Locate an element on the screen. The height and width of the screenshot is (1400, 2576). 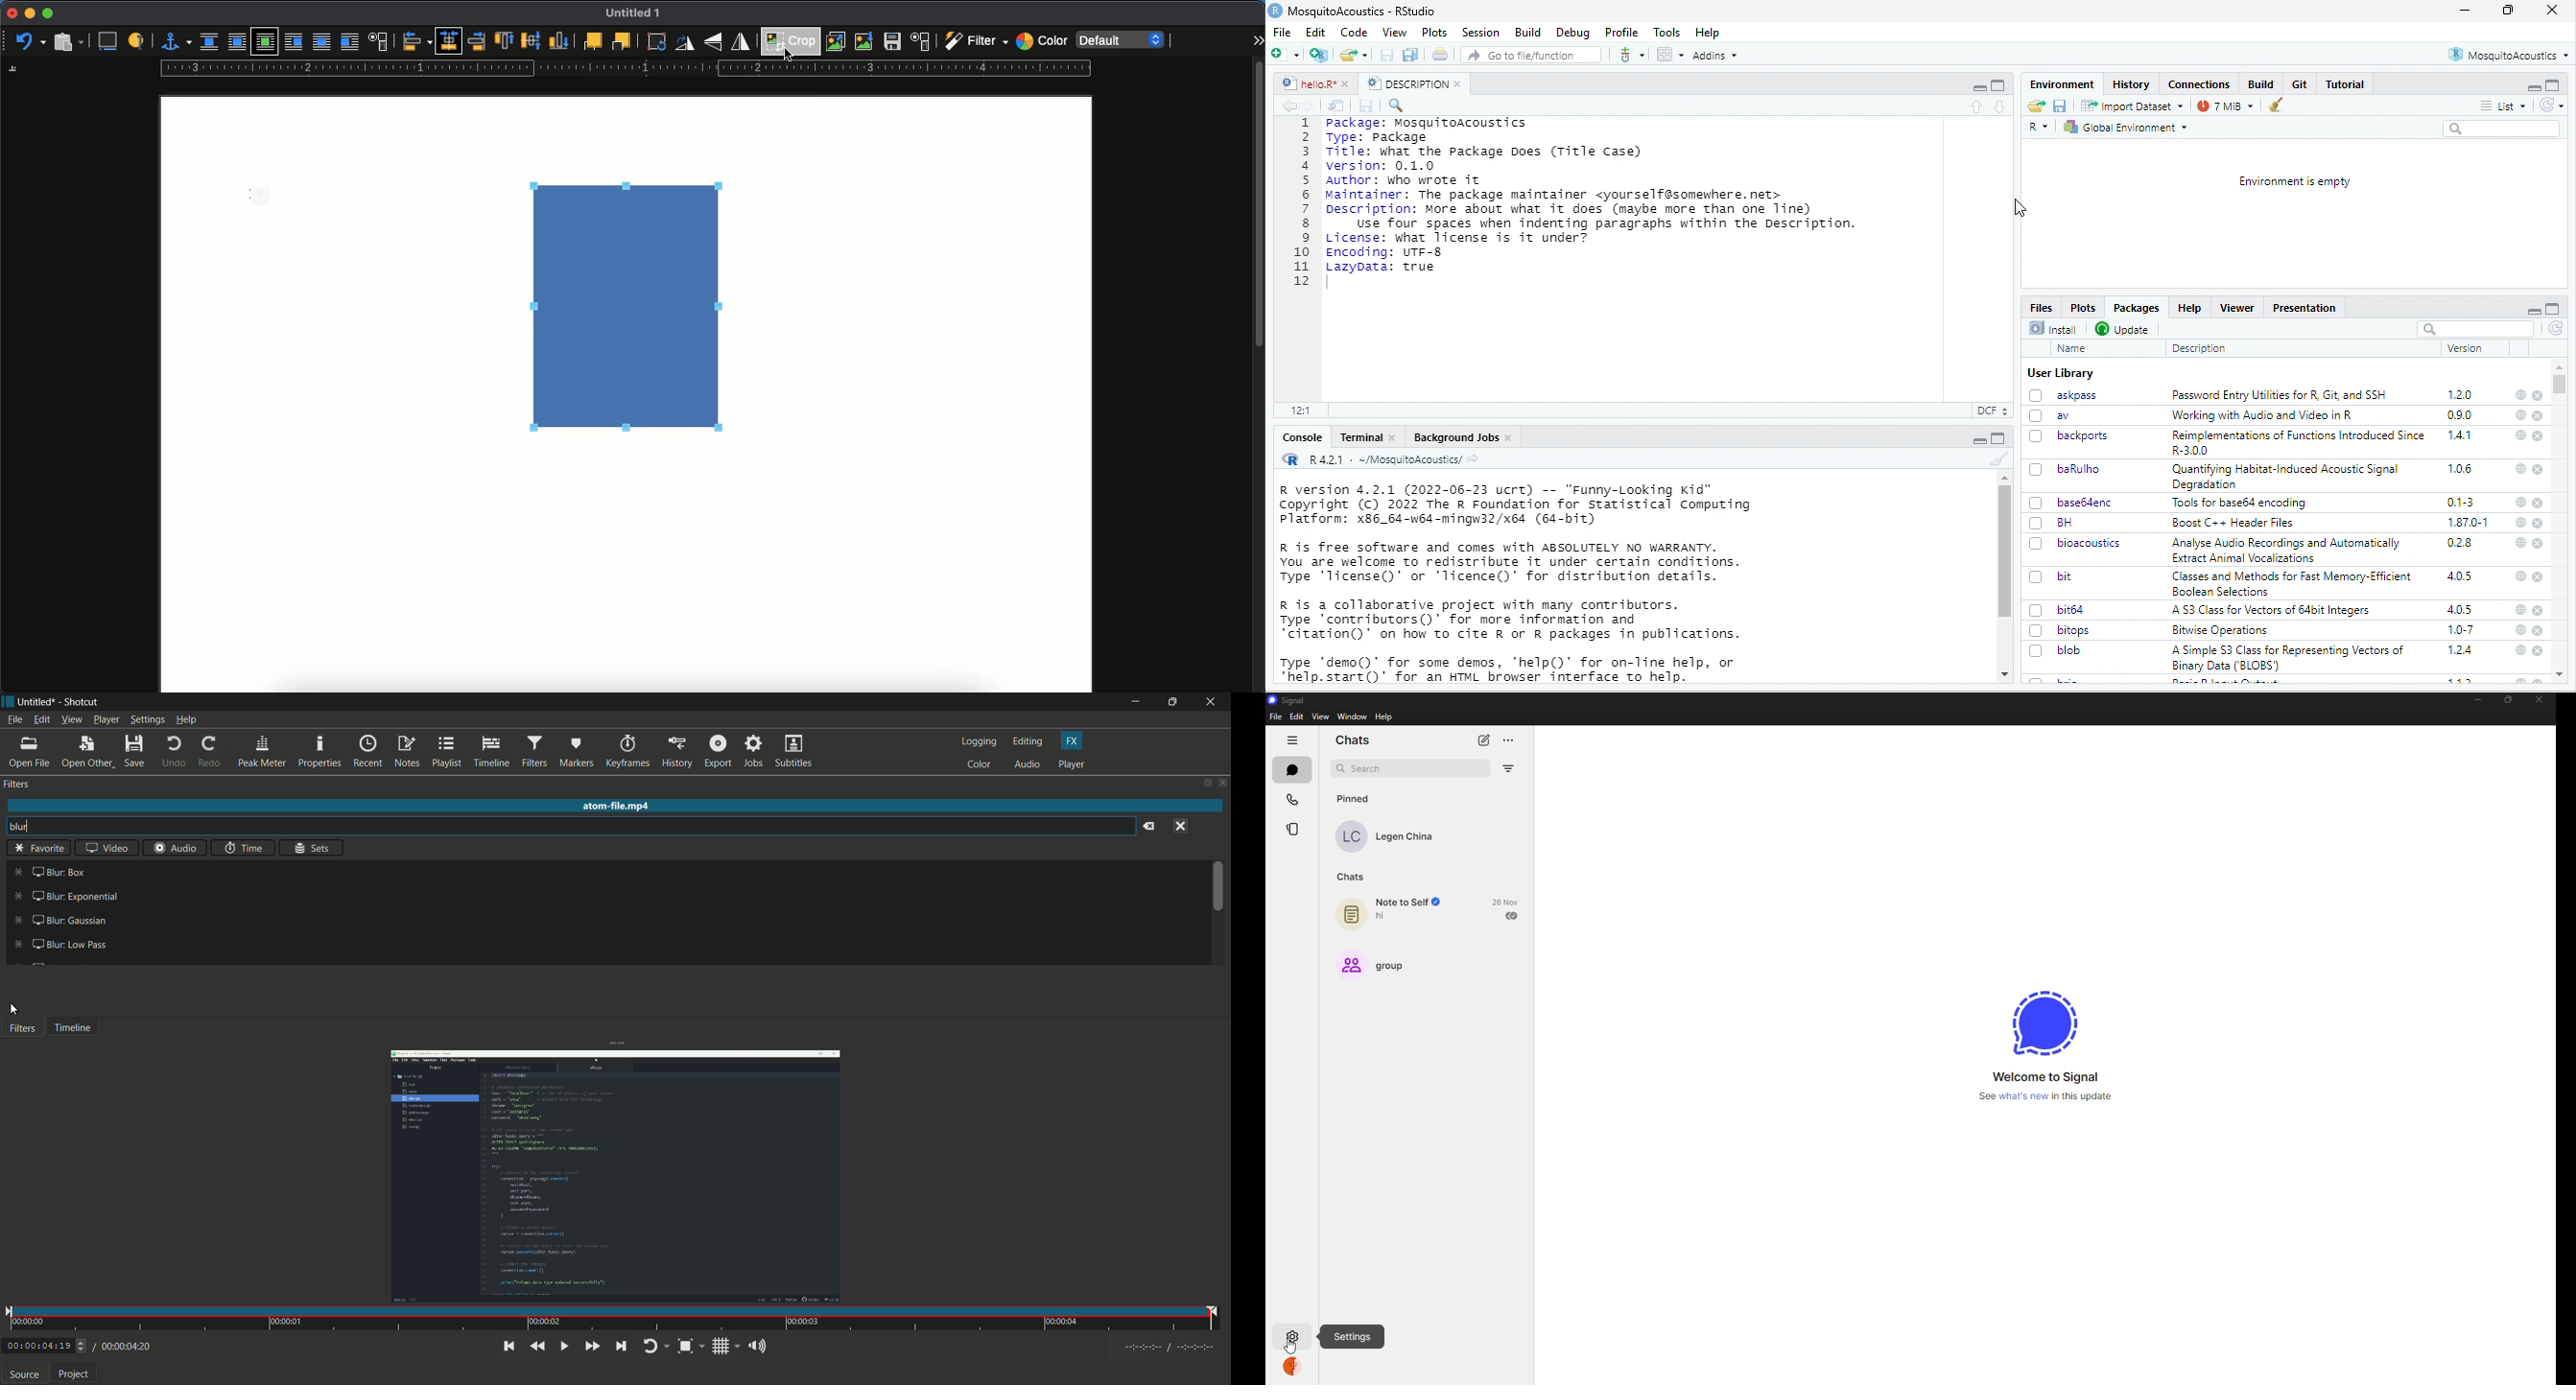
minimize is located at coordinates (2532, 85).